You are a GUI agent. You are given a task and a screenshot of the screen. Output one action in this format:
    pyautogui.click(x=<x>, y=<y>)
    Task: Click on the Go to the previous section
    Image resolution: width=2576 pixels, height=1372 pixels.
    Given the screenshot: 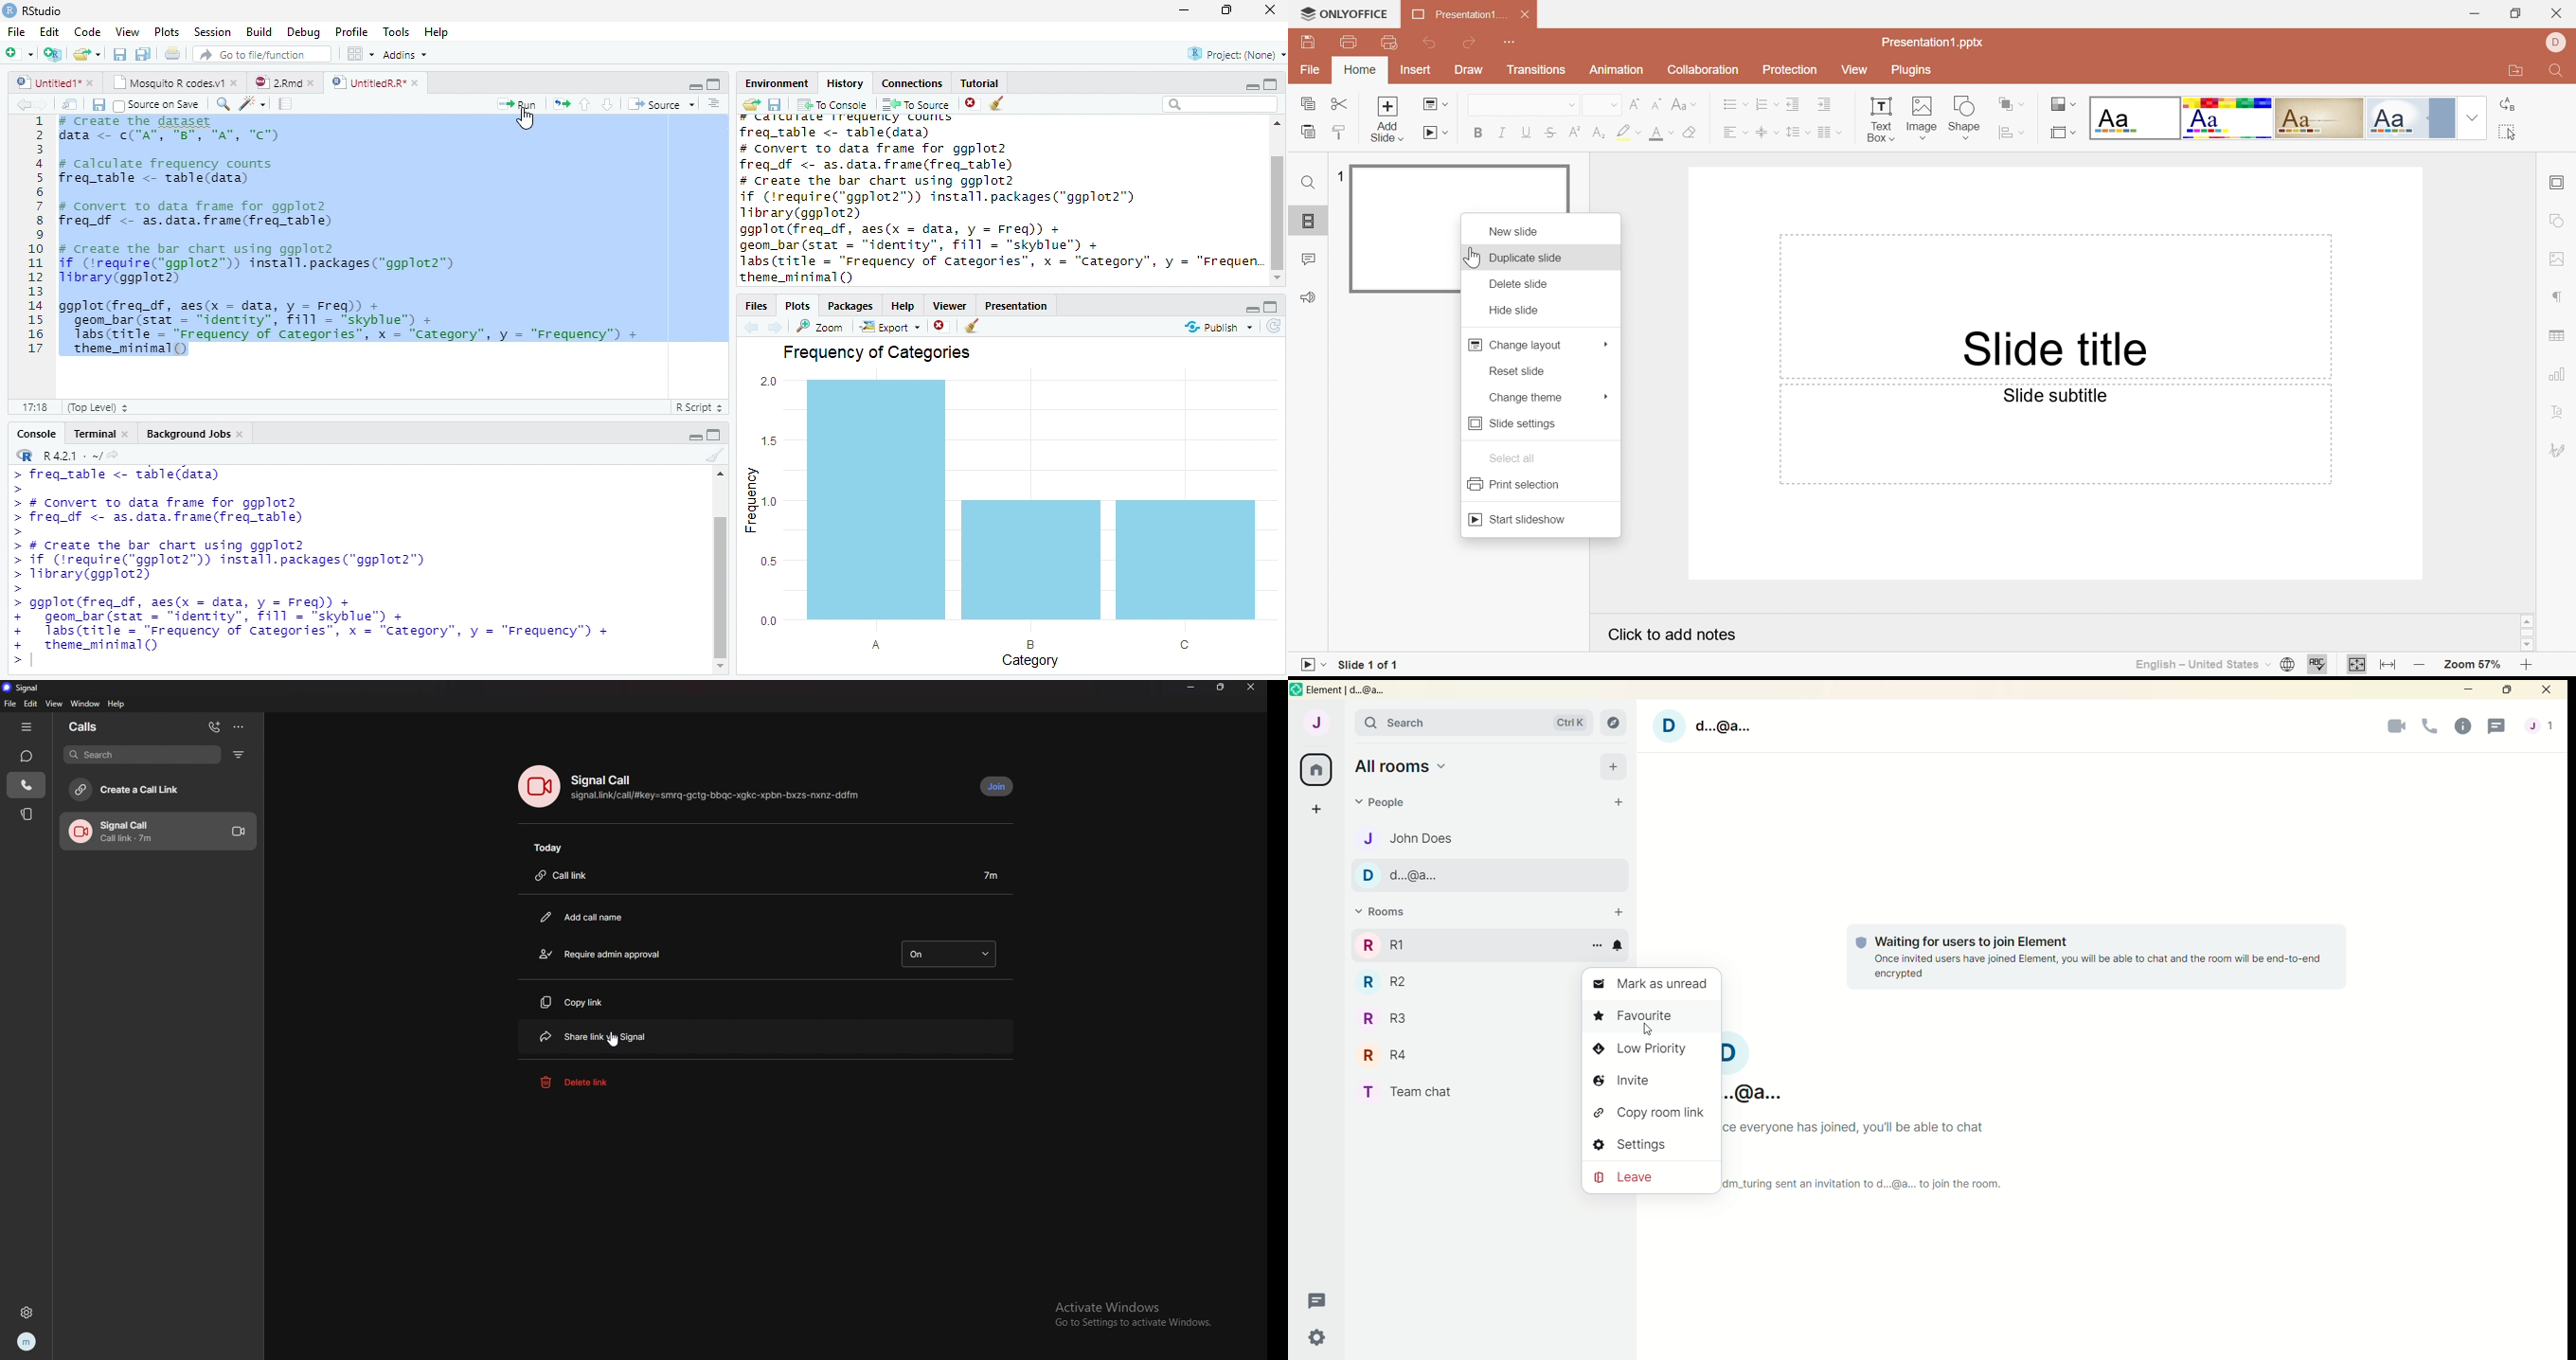 What is the action you would take?
    pyautogui.click(x=584, y=103)
    